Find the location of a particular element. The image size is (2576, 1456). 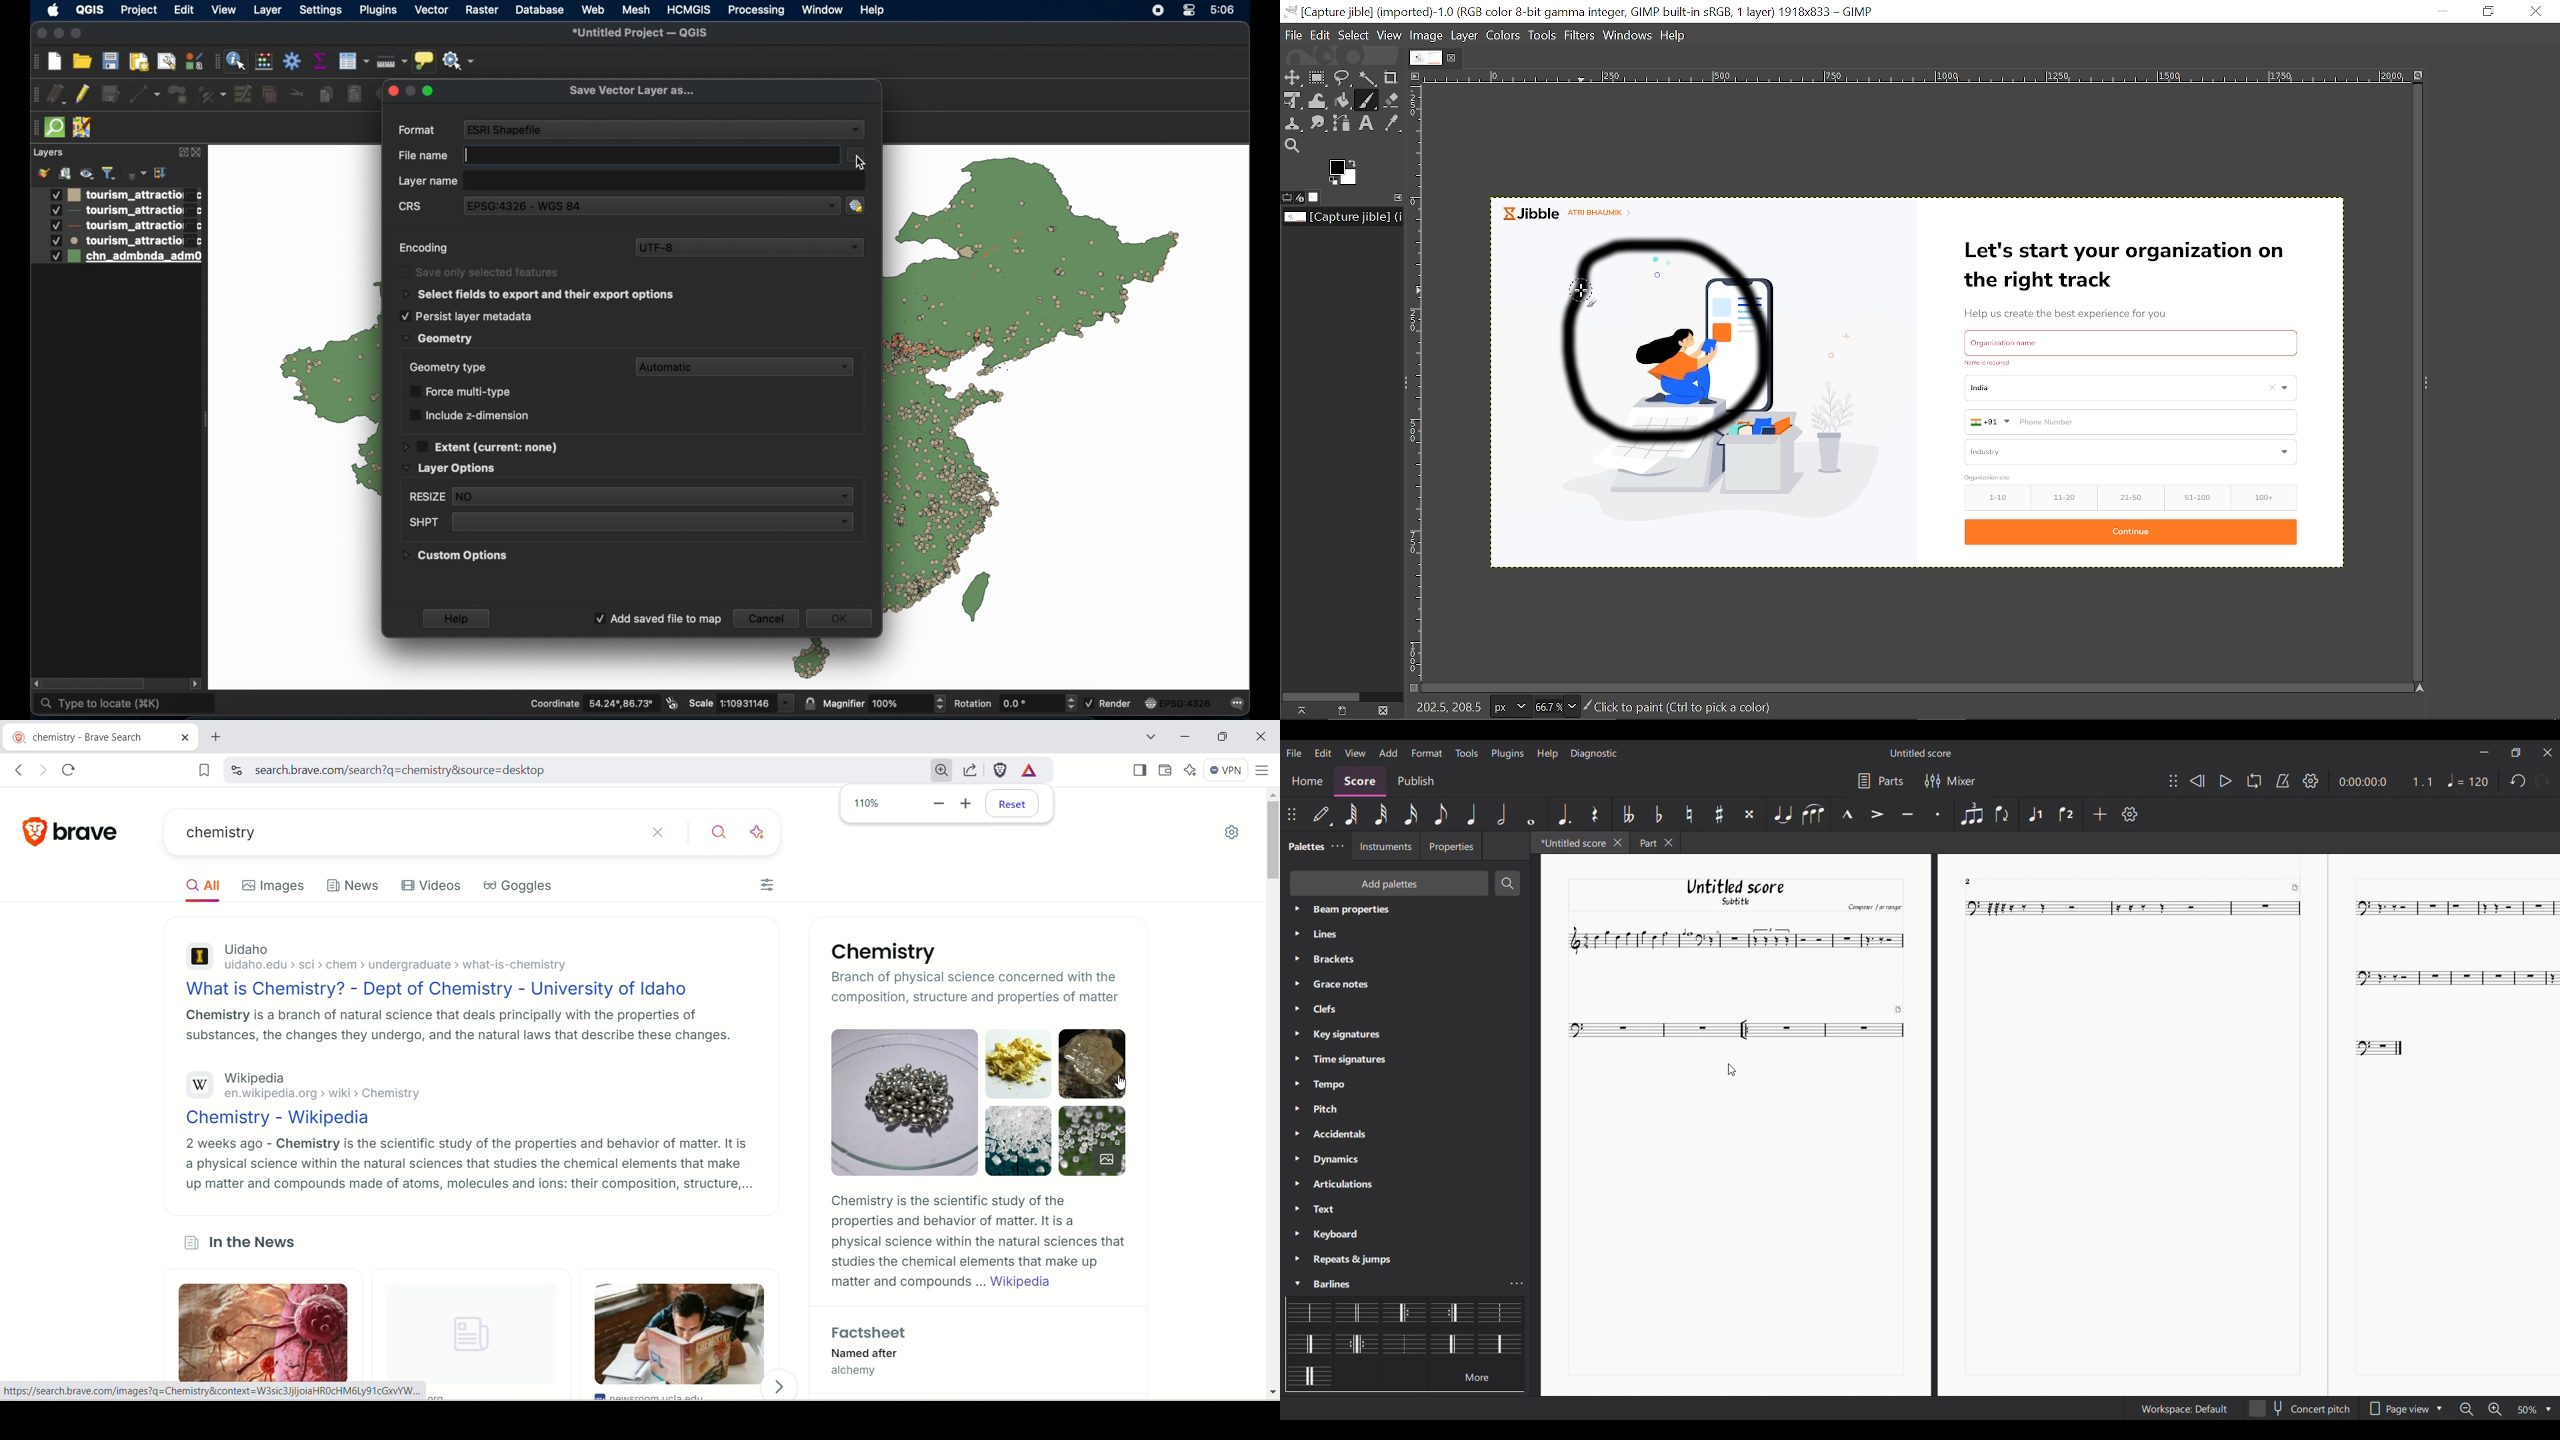

Cursor is located at coordinates (1732, 1070).